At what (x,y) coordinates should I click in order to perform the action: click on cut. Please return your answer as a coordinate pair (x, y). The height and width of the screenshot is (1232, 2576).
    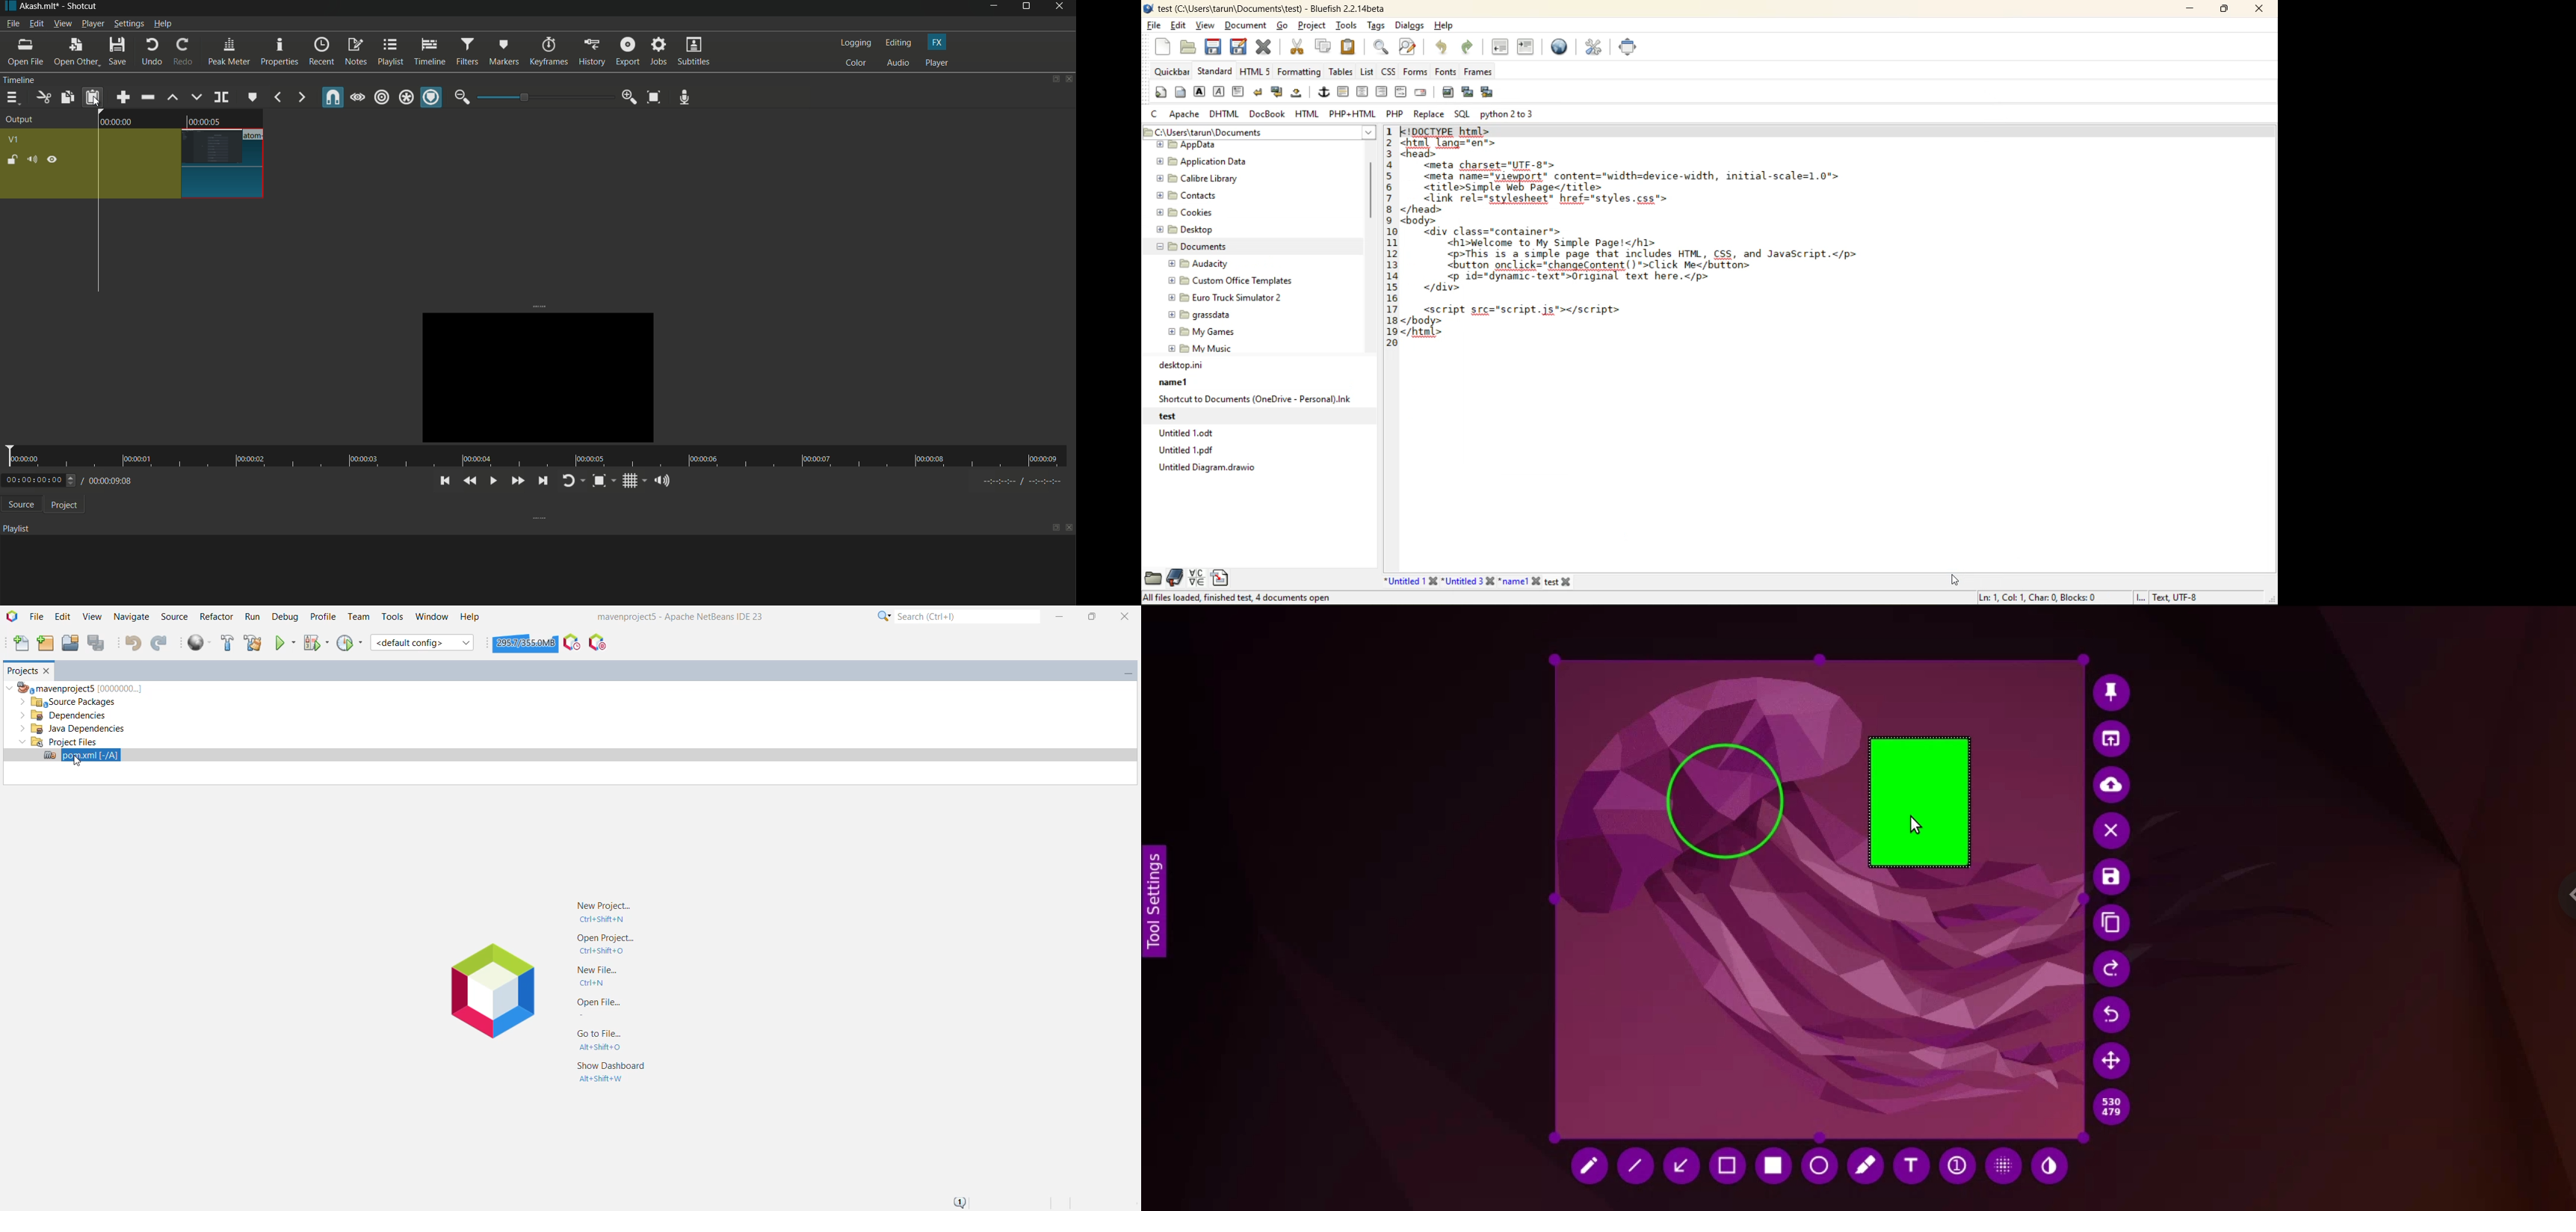
    Looking at the image, I should click on (42, 98).